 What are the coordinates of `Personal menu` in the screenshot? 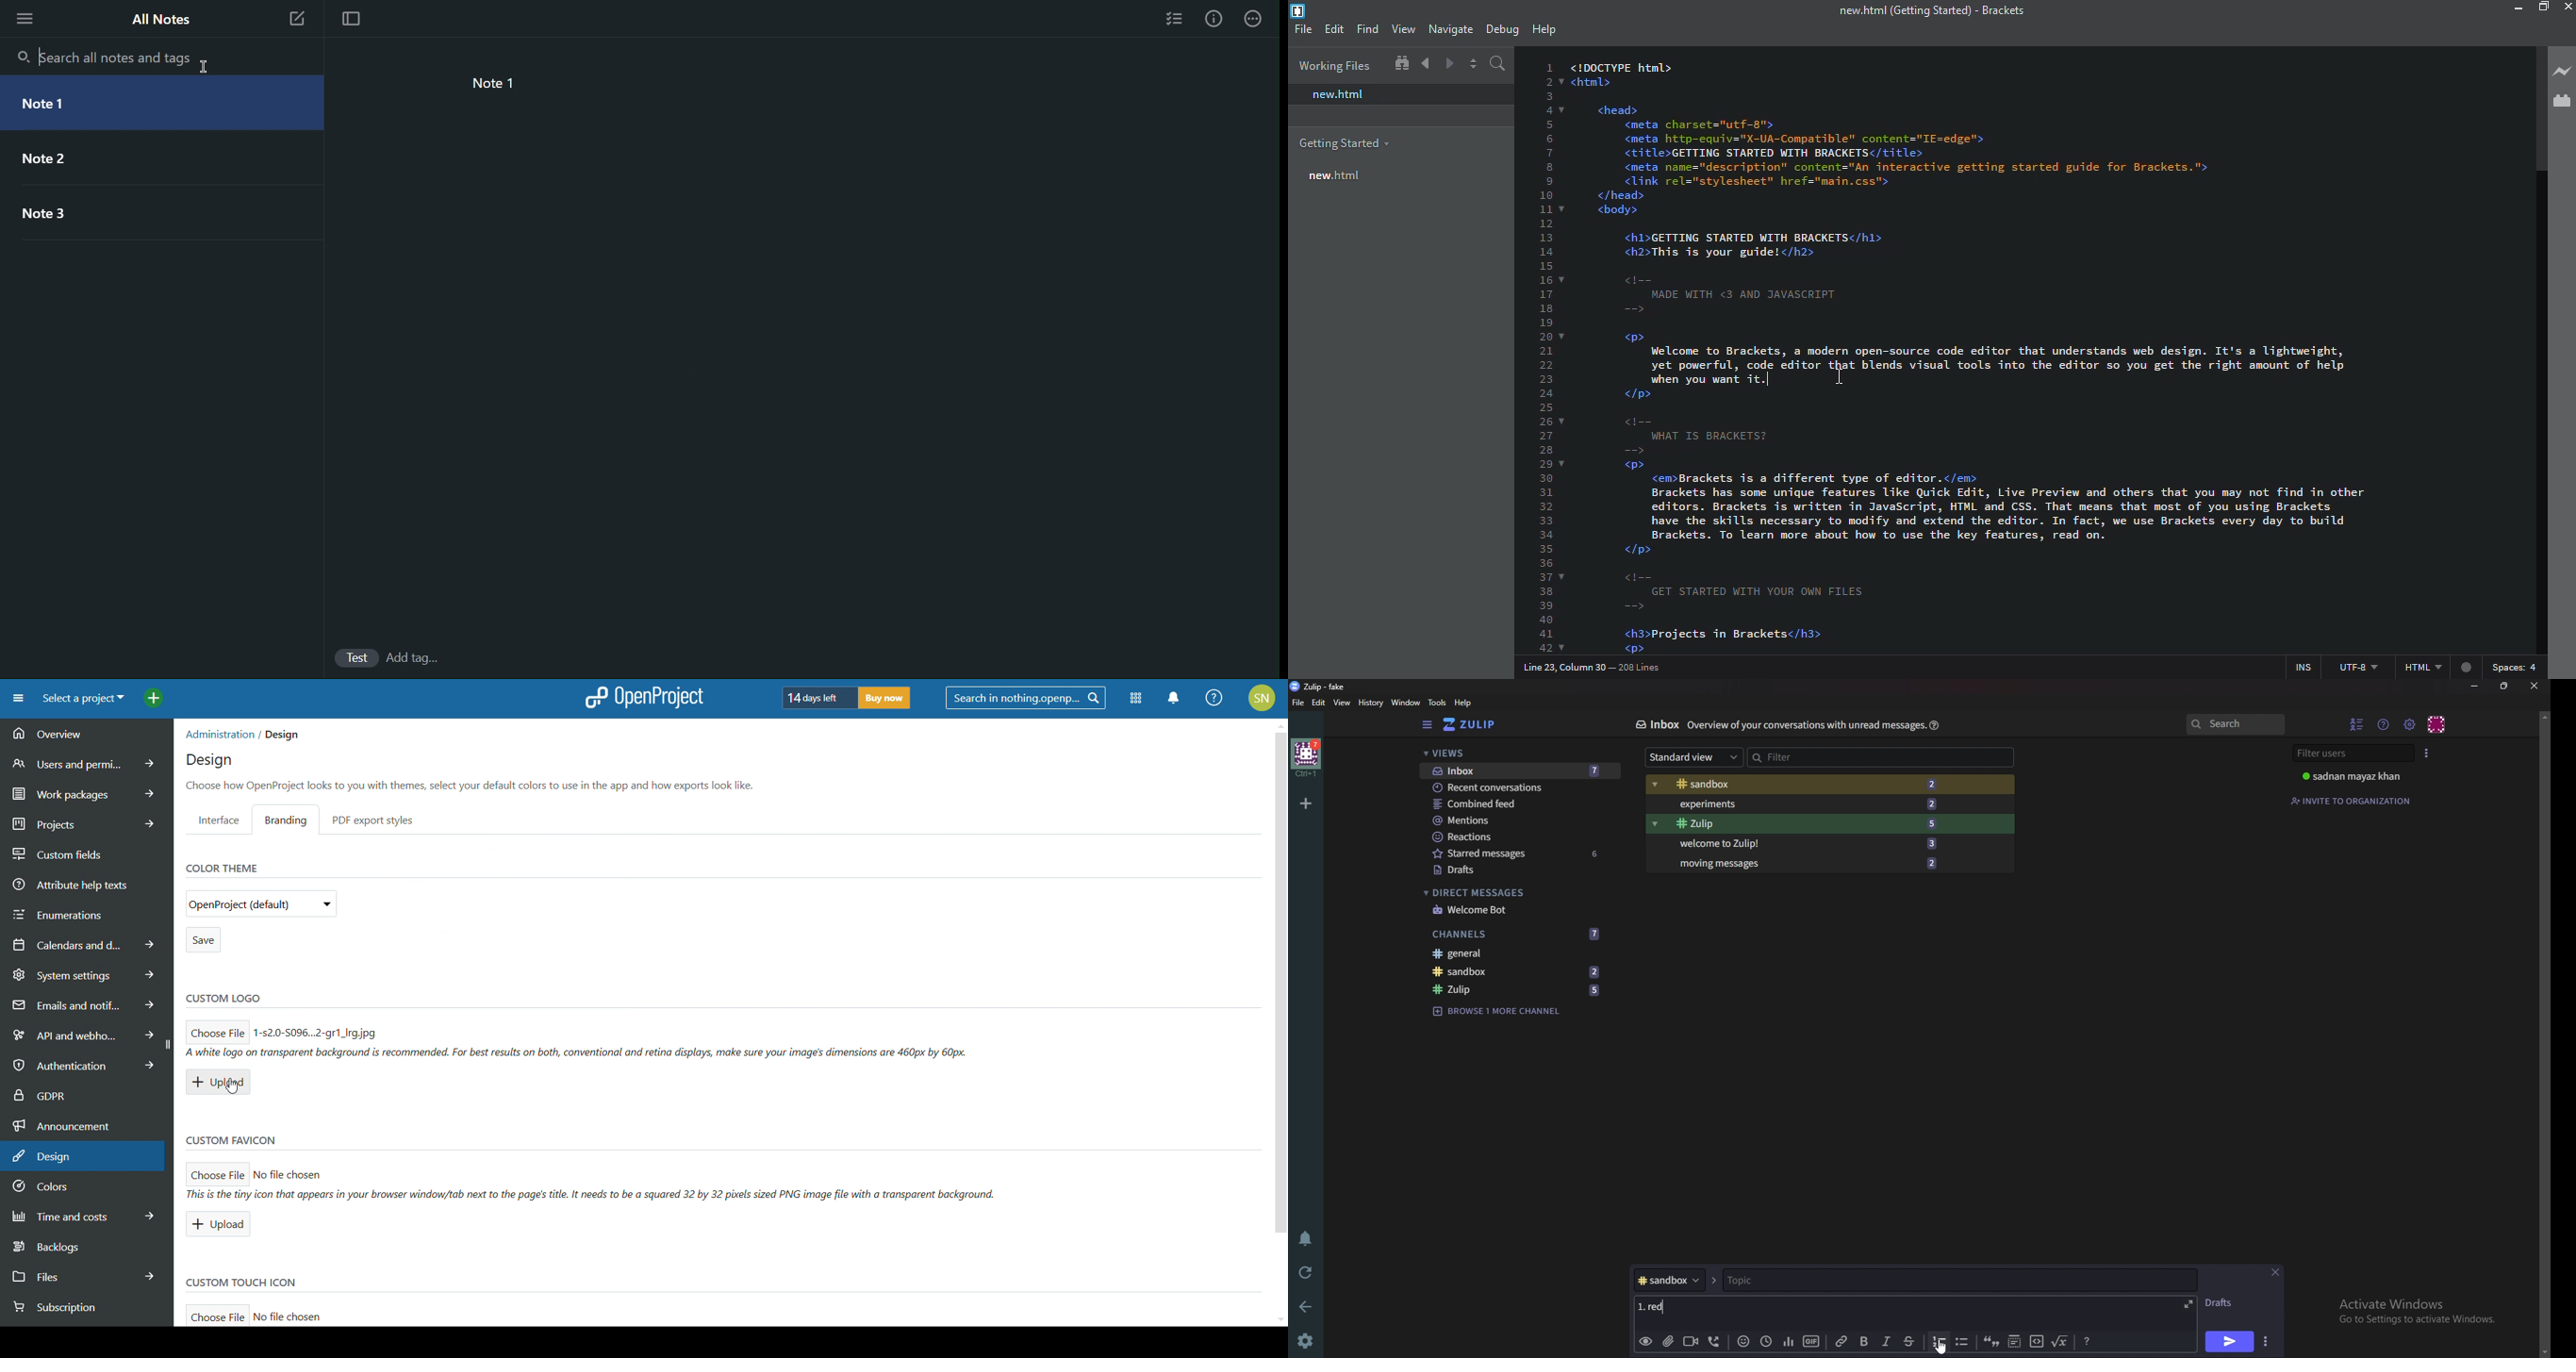 It's located at (2438, 723).